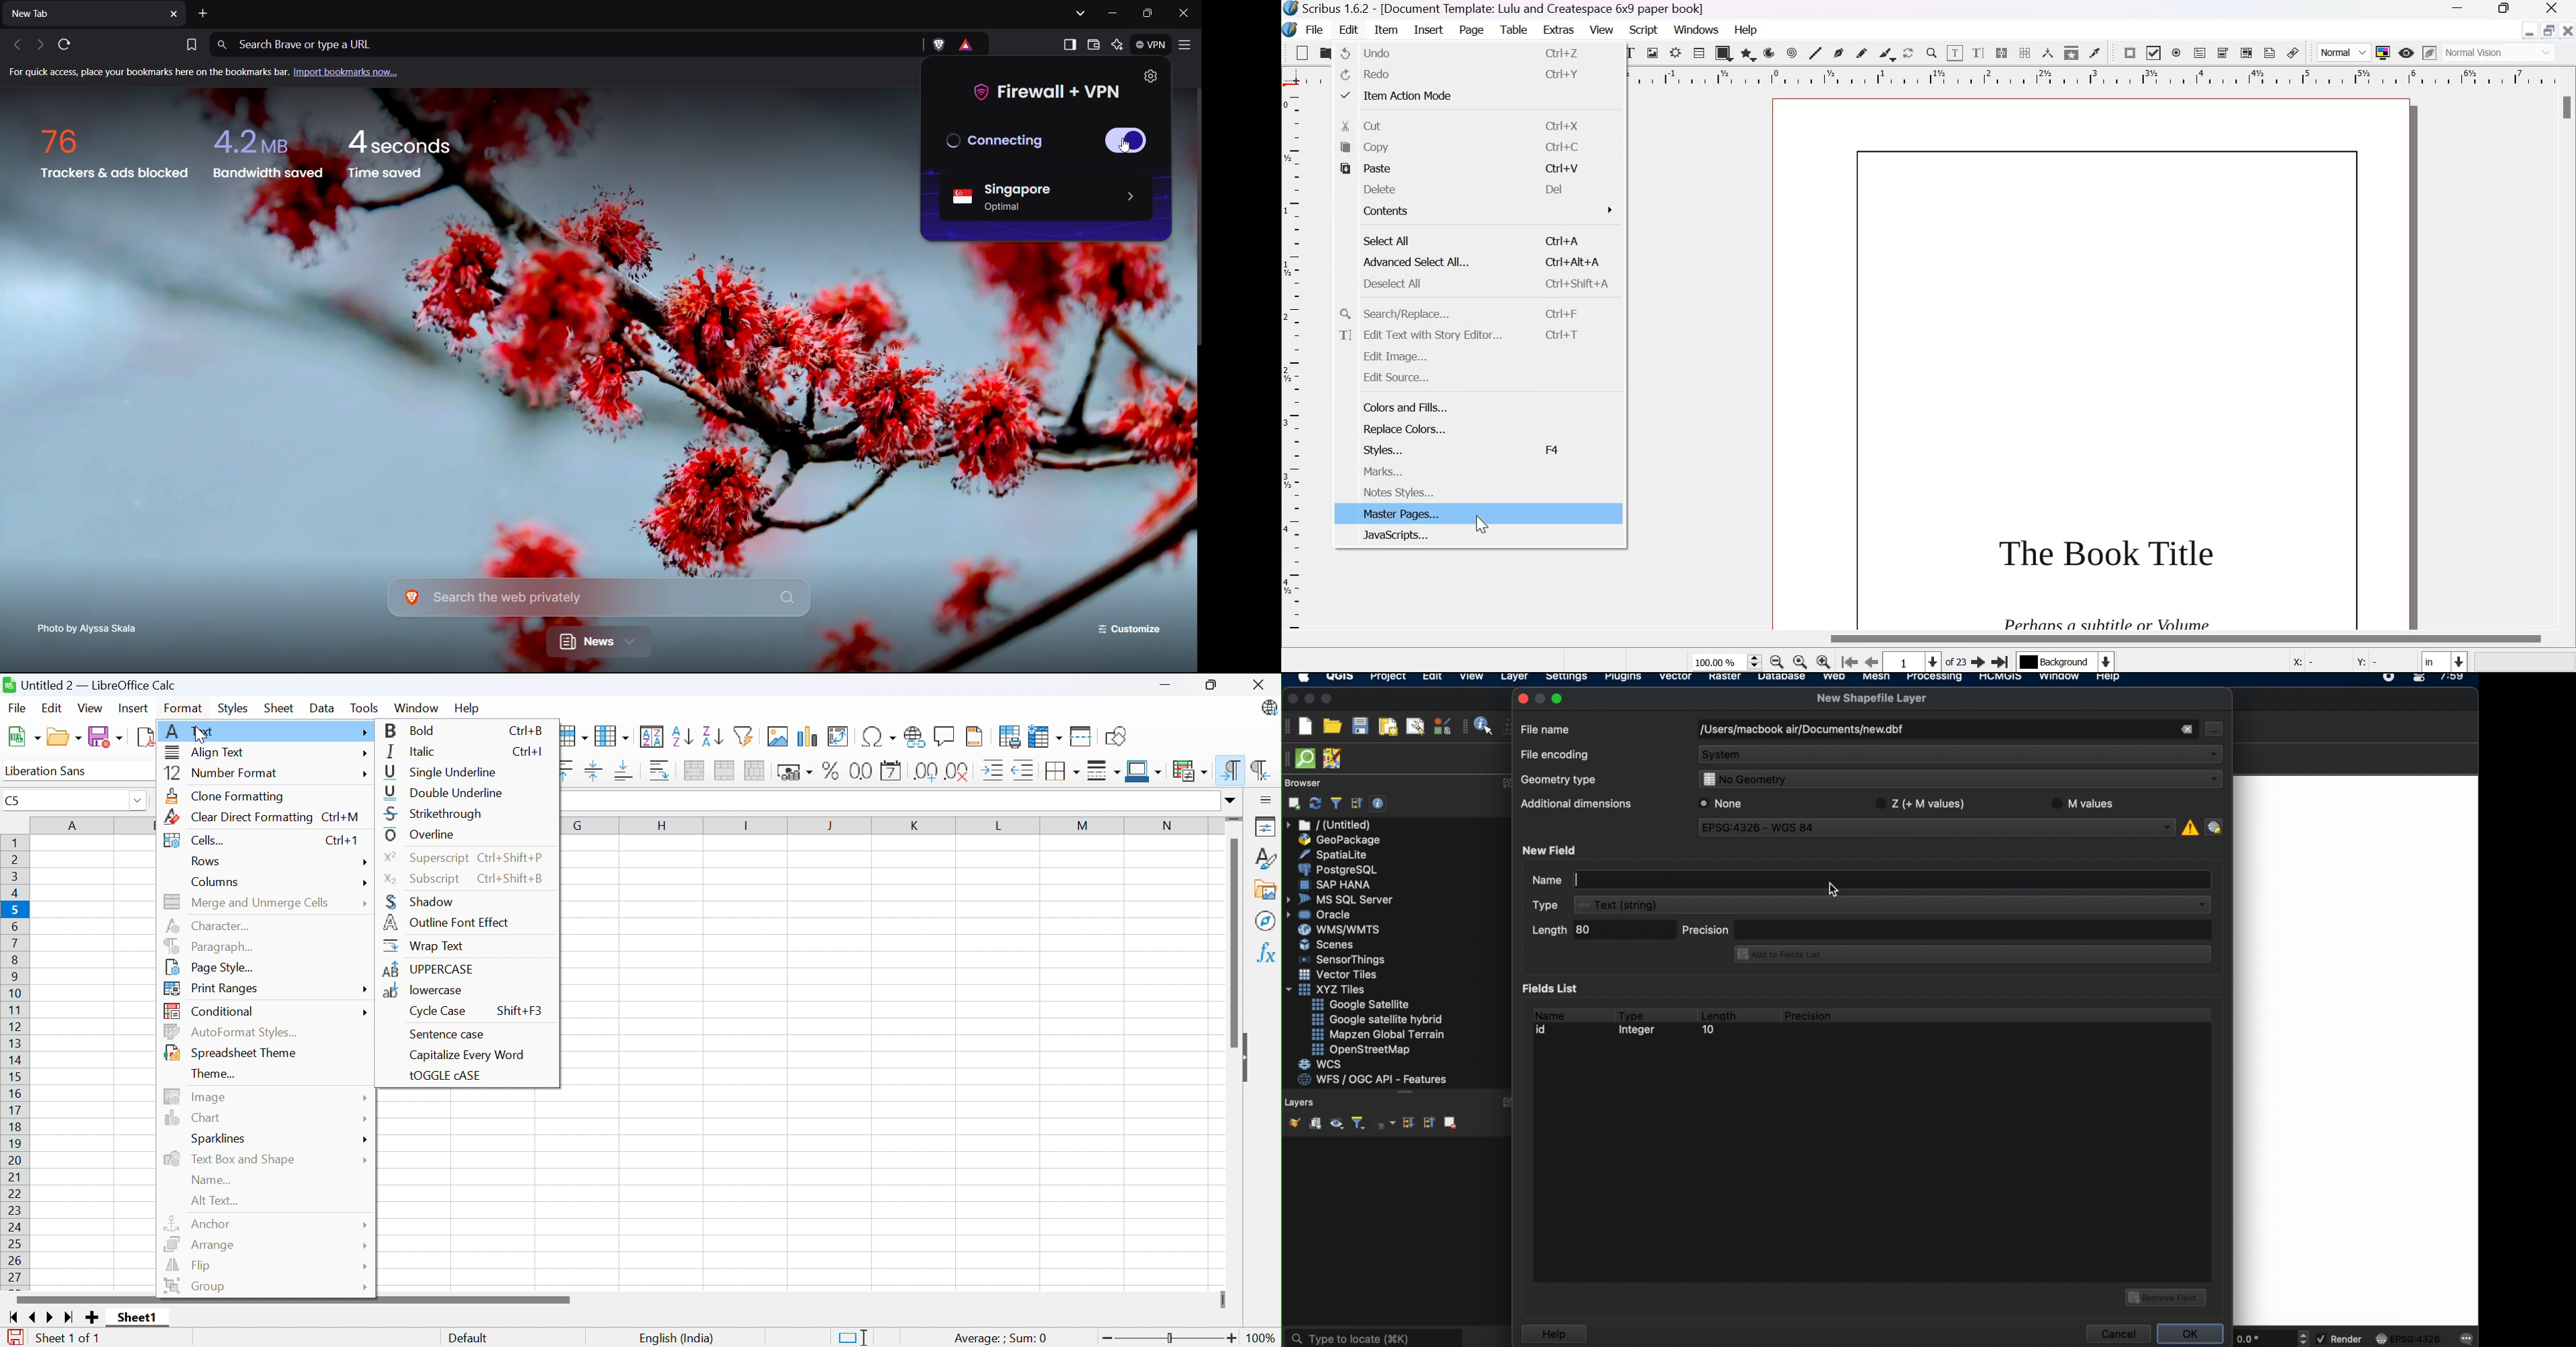 The width and height of the screenshot is (2576, 1372). Describe the element at coordinates (1009, 140) in the screenshot. I see `Disconnected` at that location.